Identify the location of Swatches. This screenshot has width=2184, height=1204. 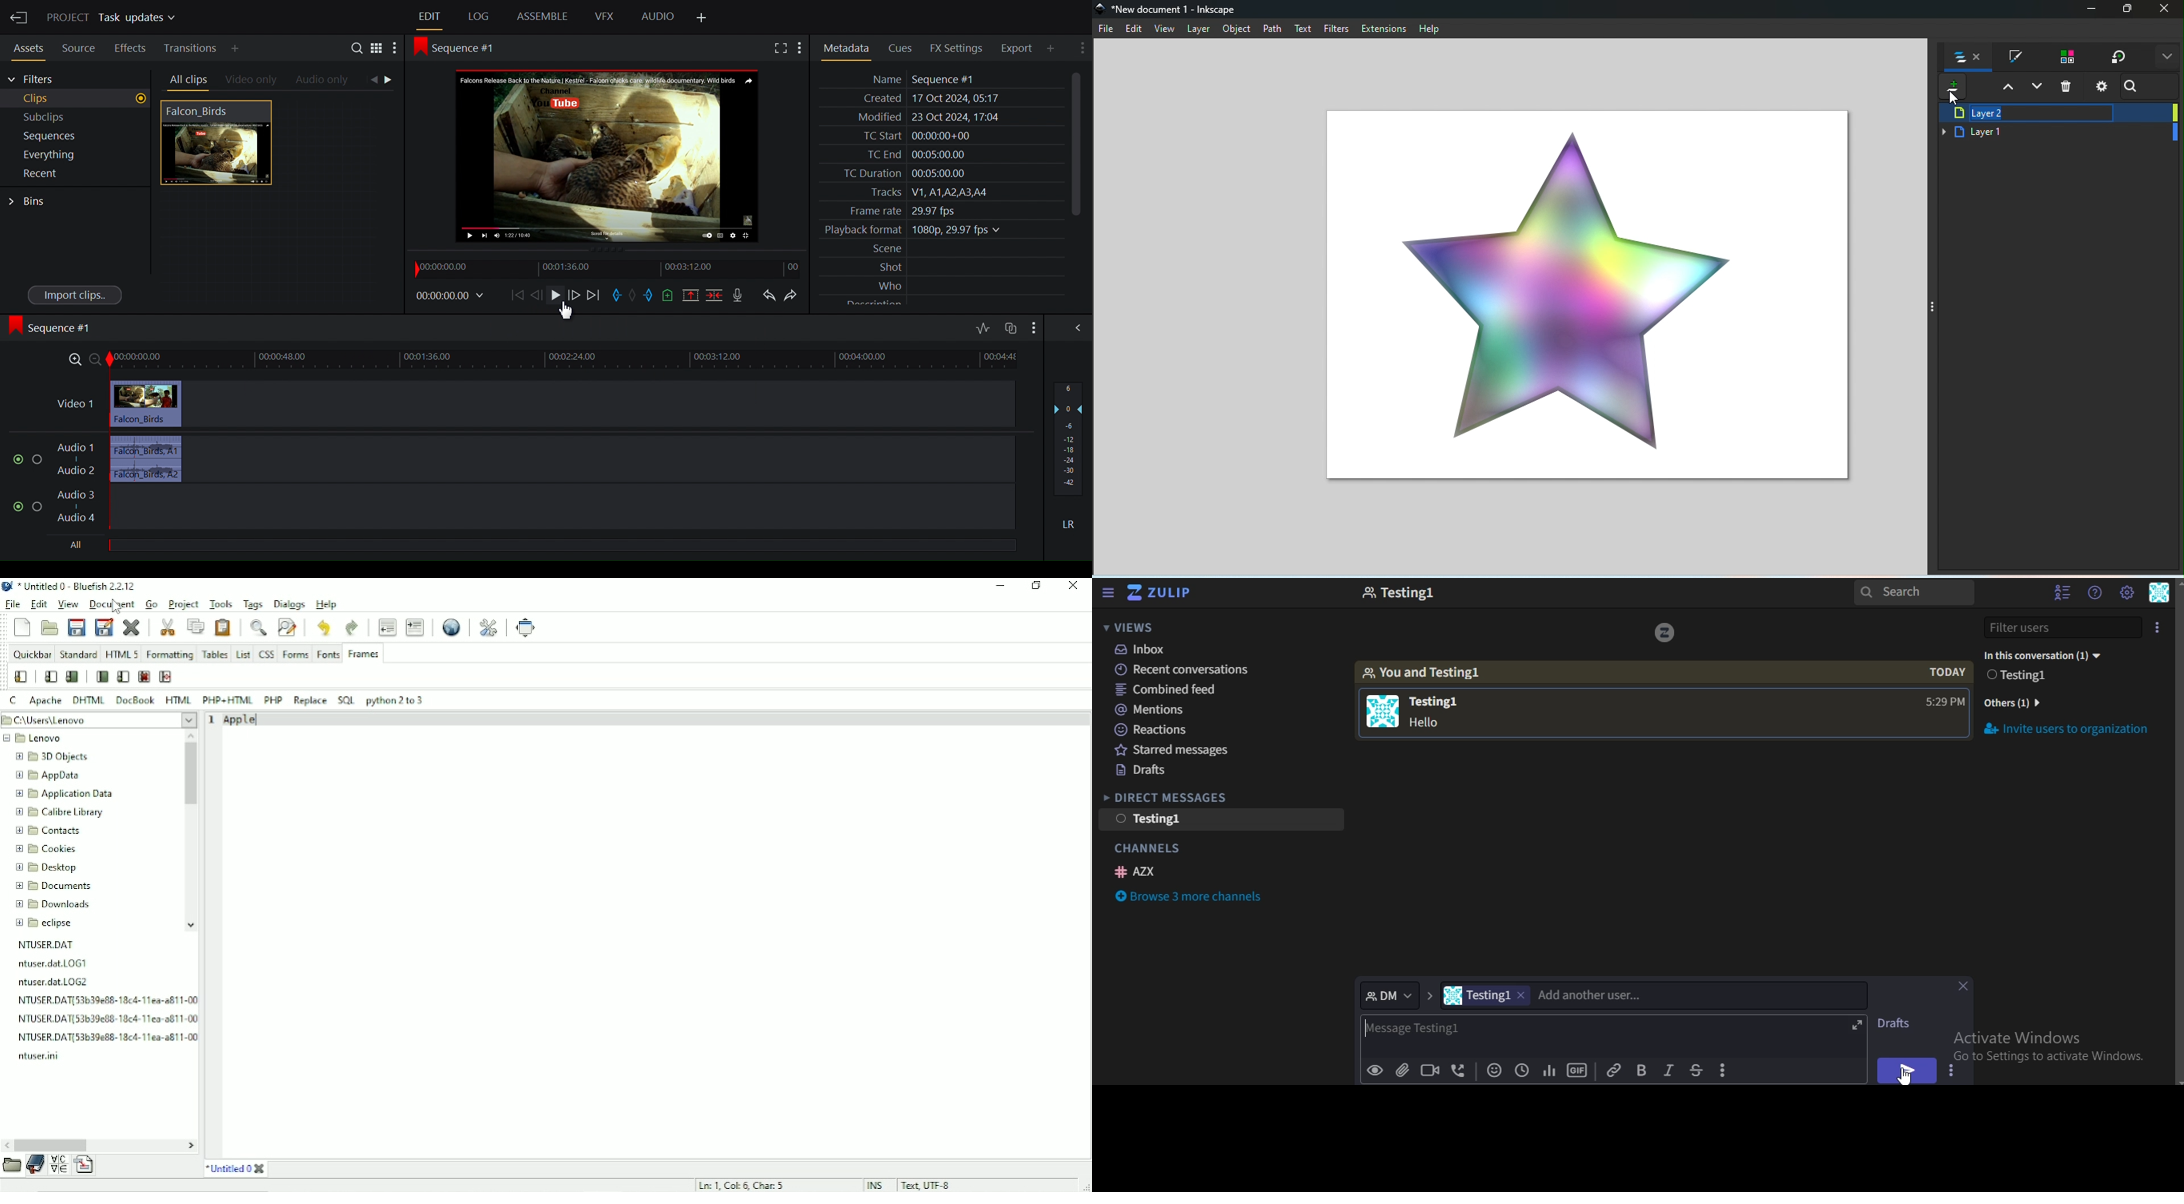
(2065, 58).